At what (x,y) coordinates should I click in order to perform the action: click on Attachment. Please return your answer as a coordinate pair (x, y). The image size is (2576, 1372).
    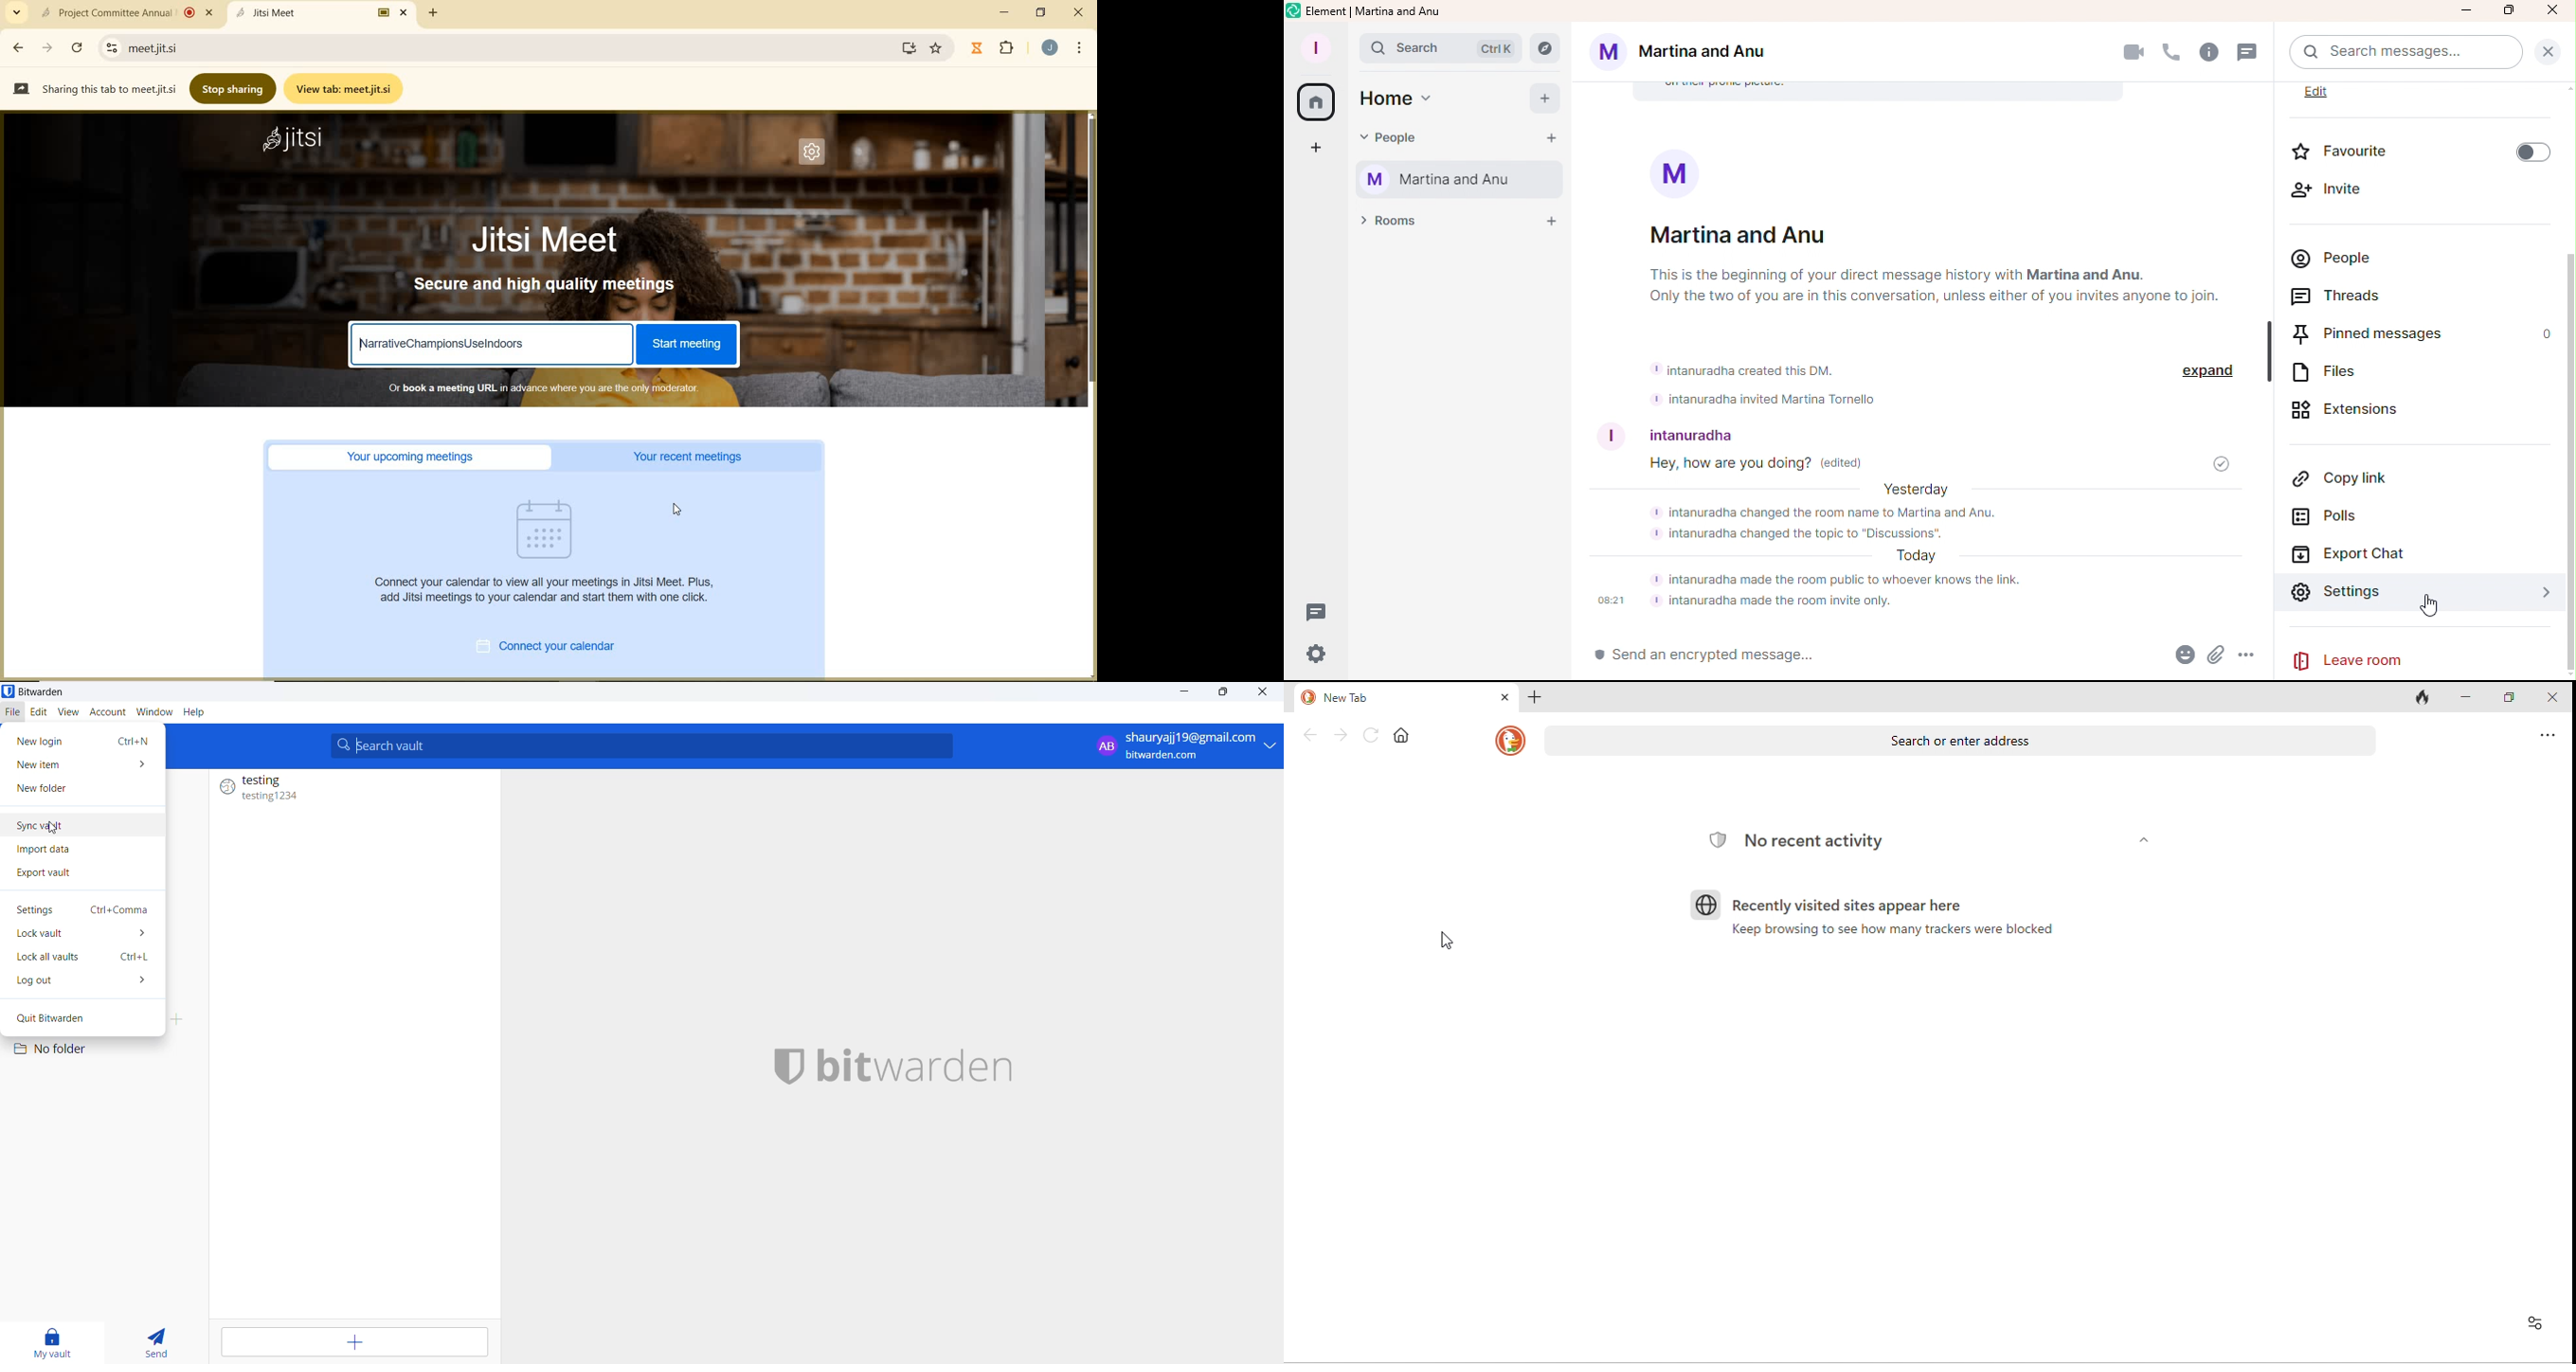
    Looking at the image, I should click on (2218, 658).